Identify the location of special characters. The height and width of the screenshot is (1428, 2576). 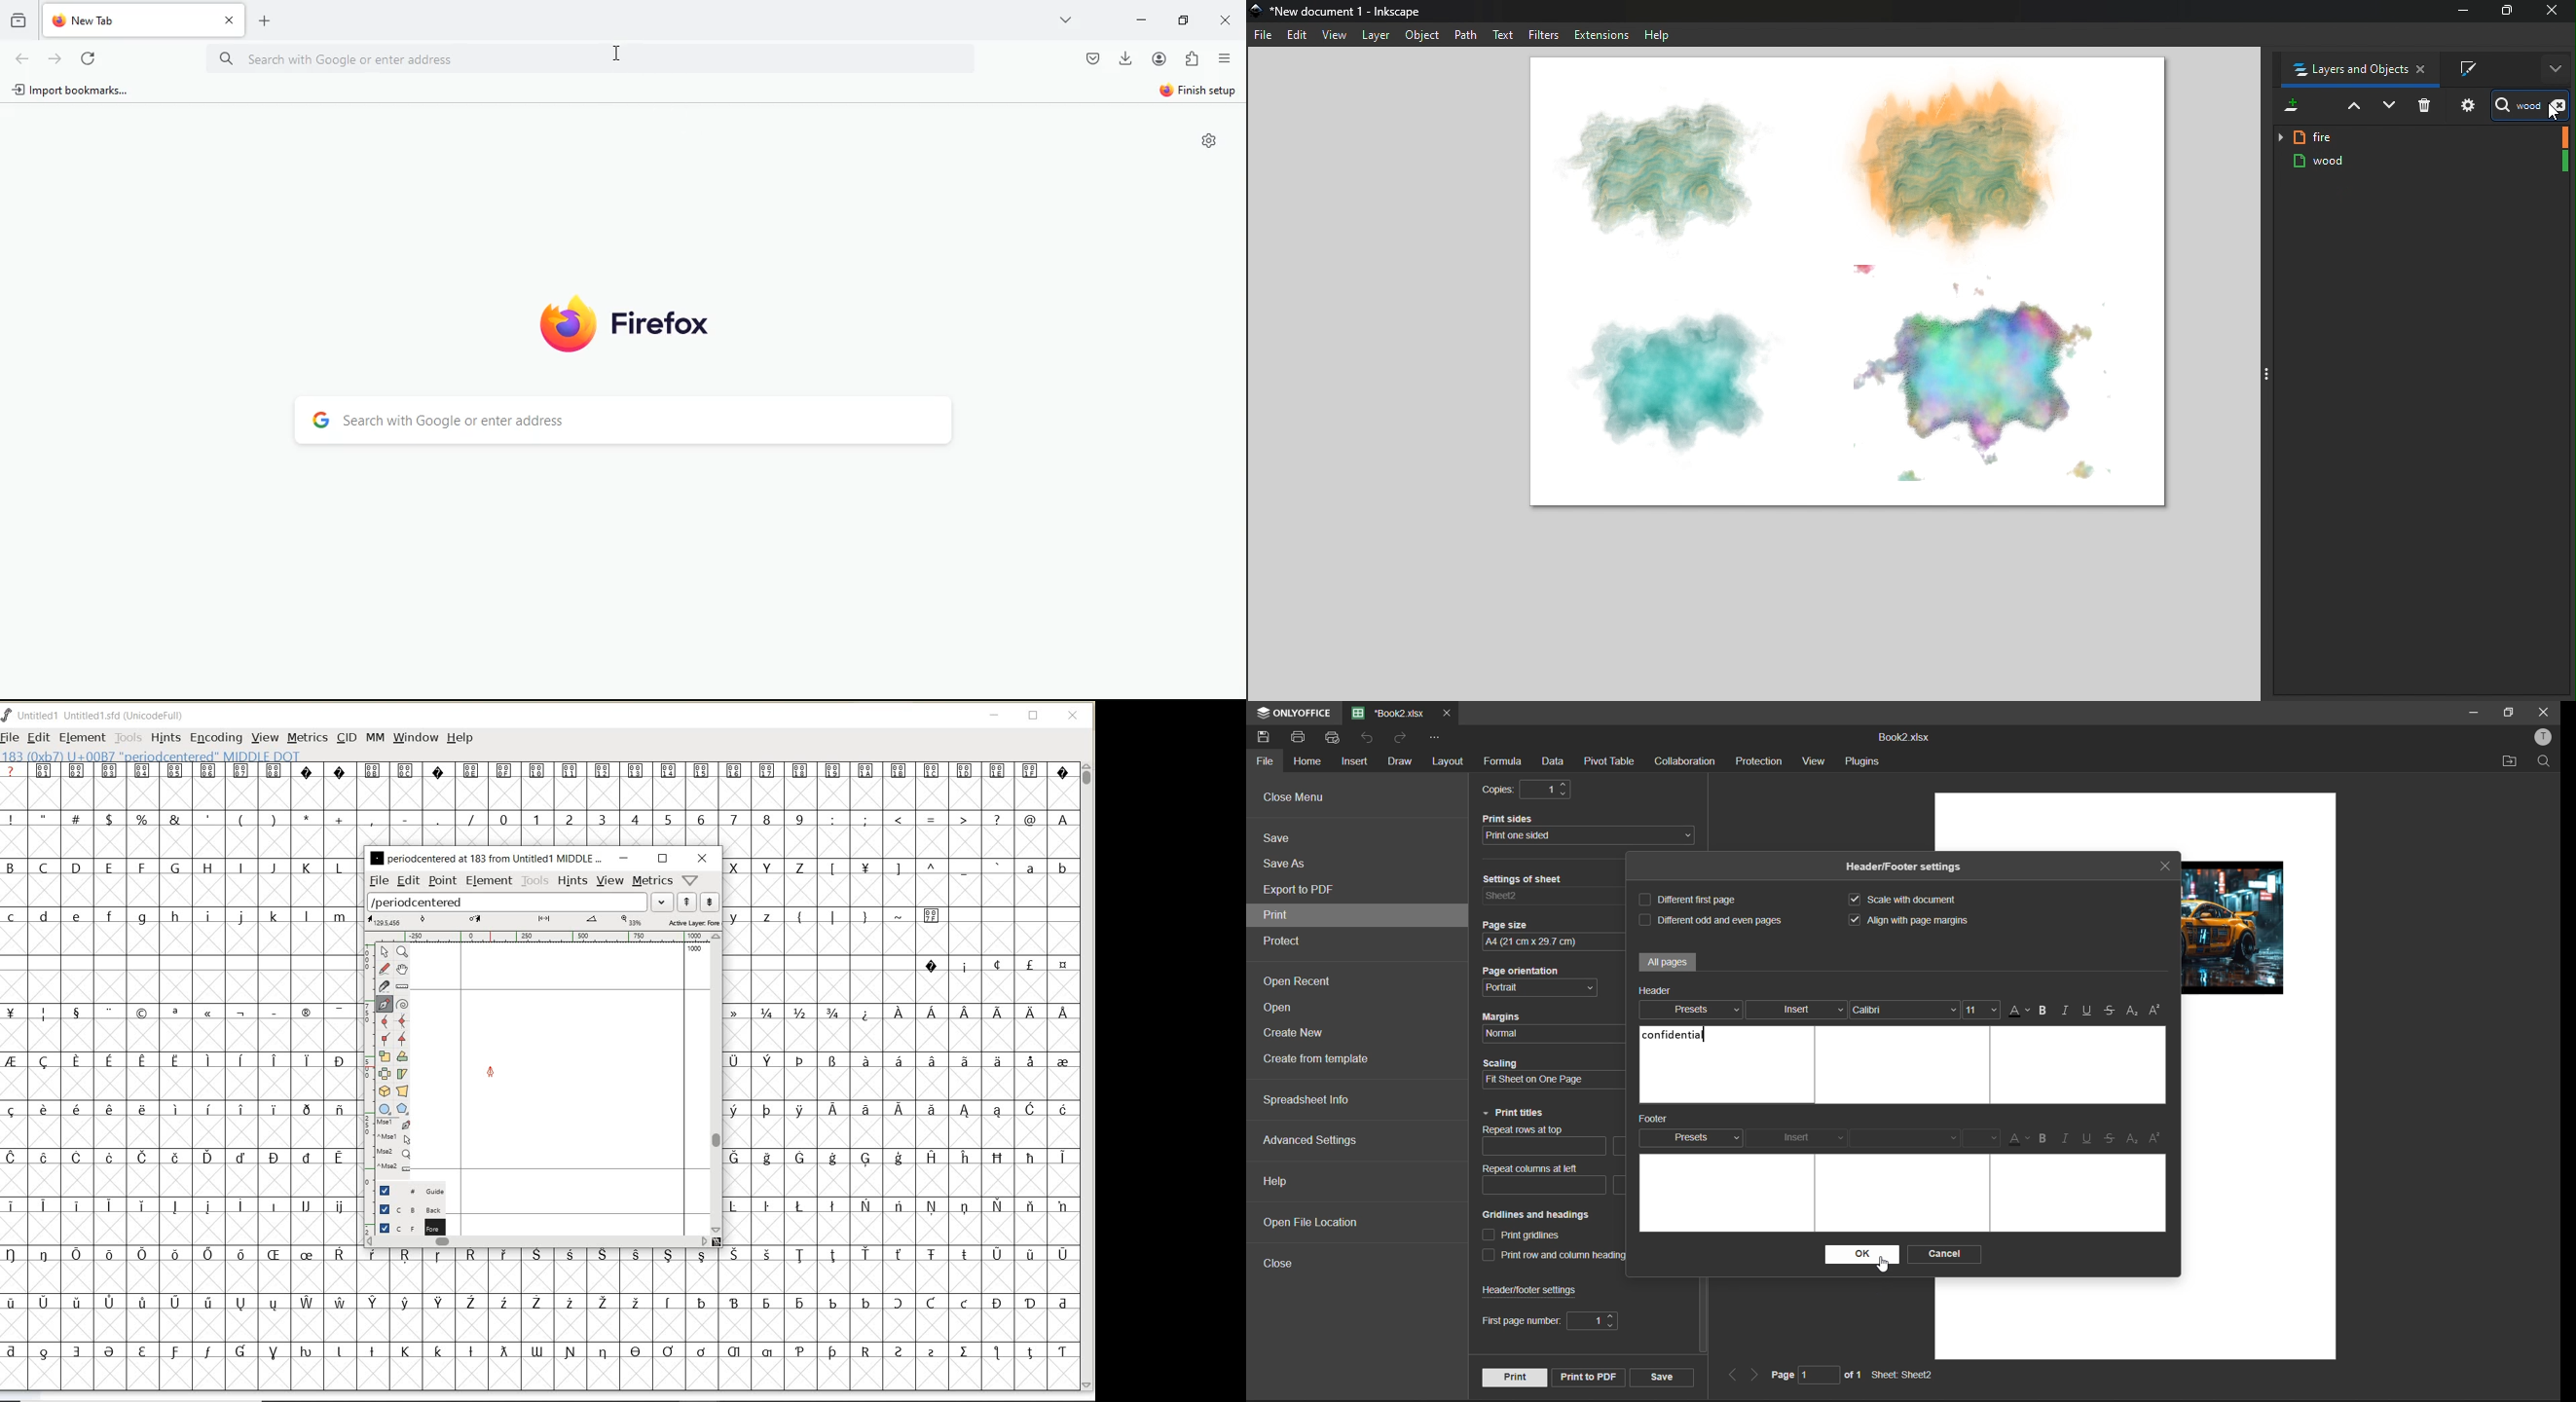
(240, 819).